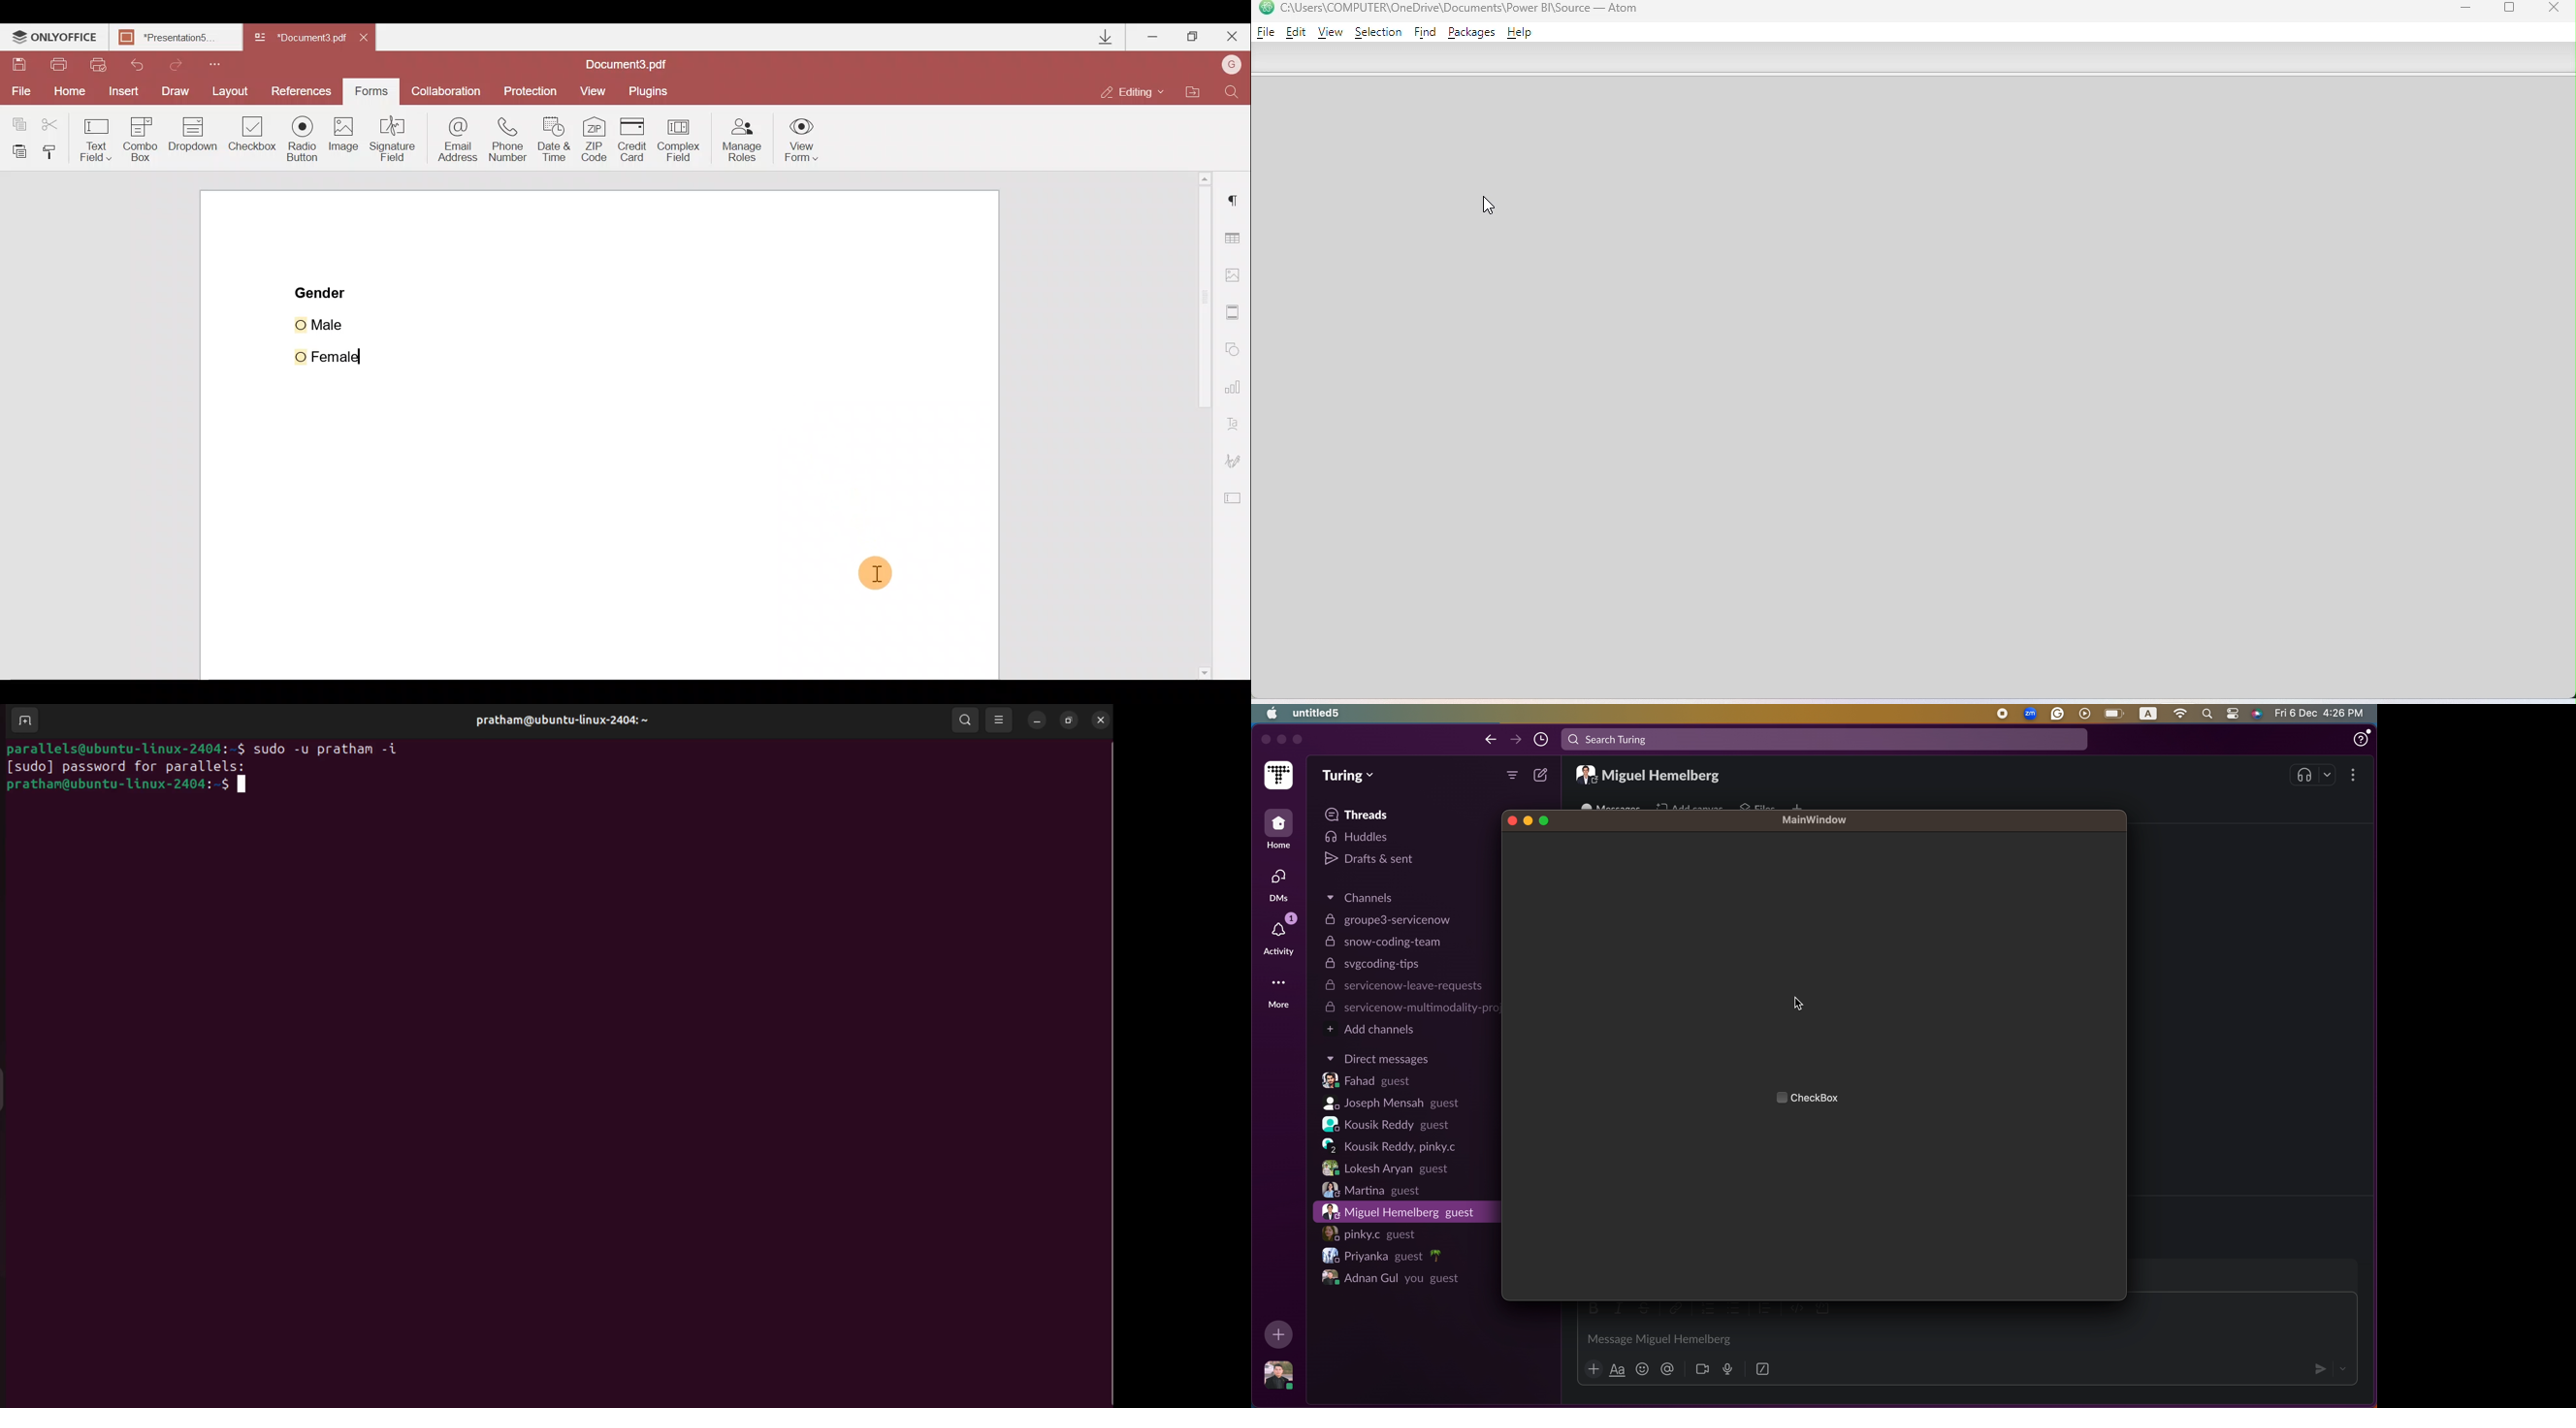 The height and width of the screenshot is (1428, 2576). I want to click on Complex field, so click(683, 138).